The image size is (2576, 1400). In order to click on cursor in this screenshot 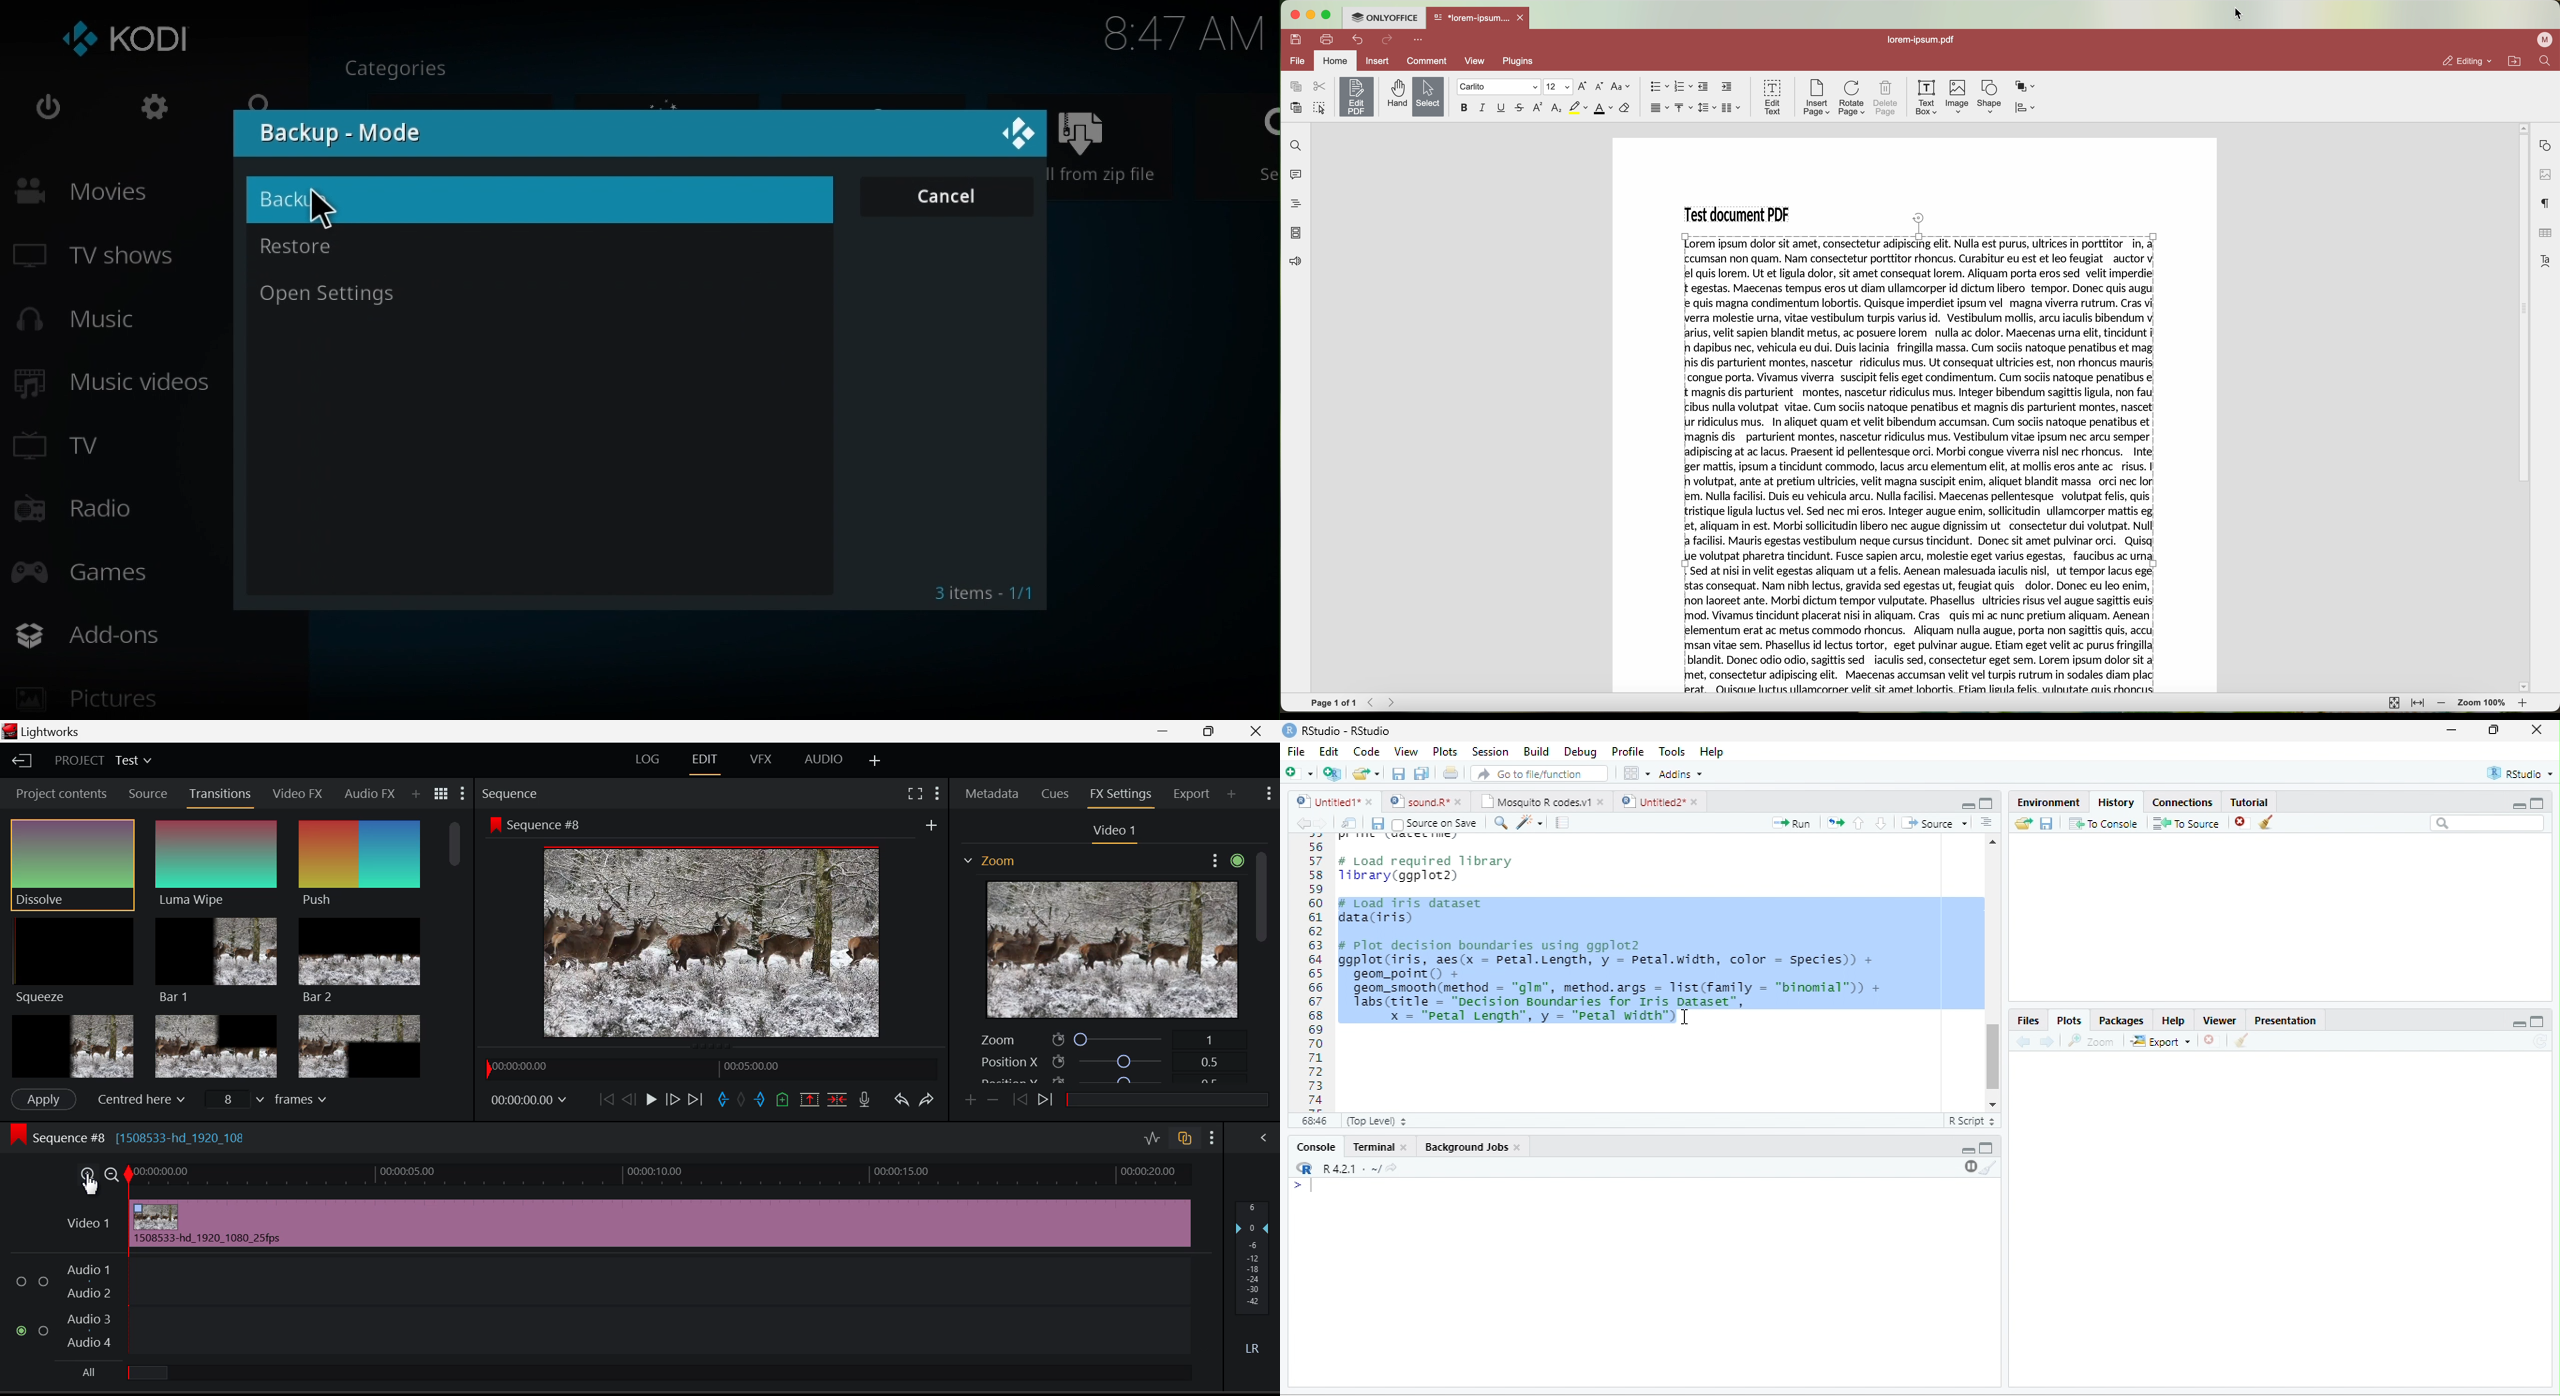, I will do `click(1684, 1017)`.